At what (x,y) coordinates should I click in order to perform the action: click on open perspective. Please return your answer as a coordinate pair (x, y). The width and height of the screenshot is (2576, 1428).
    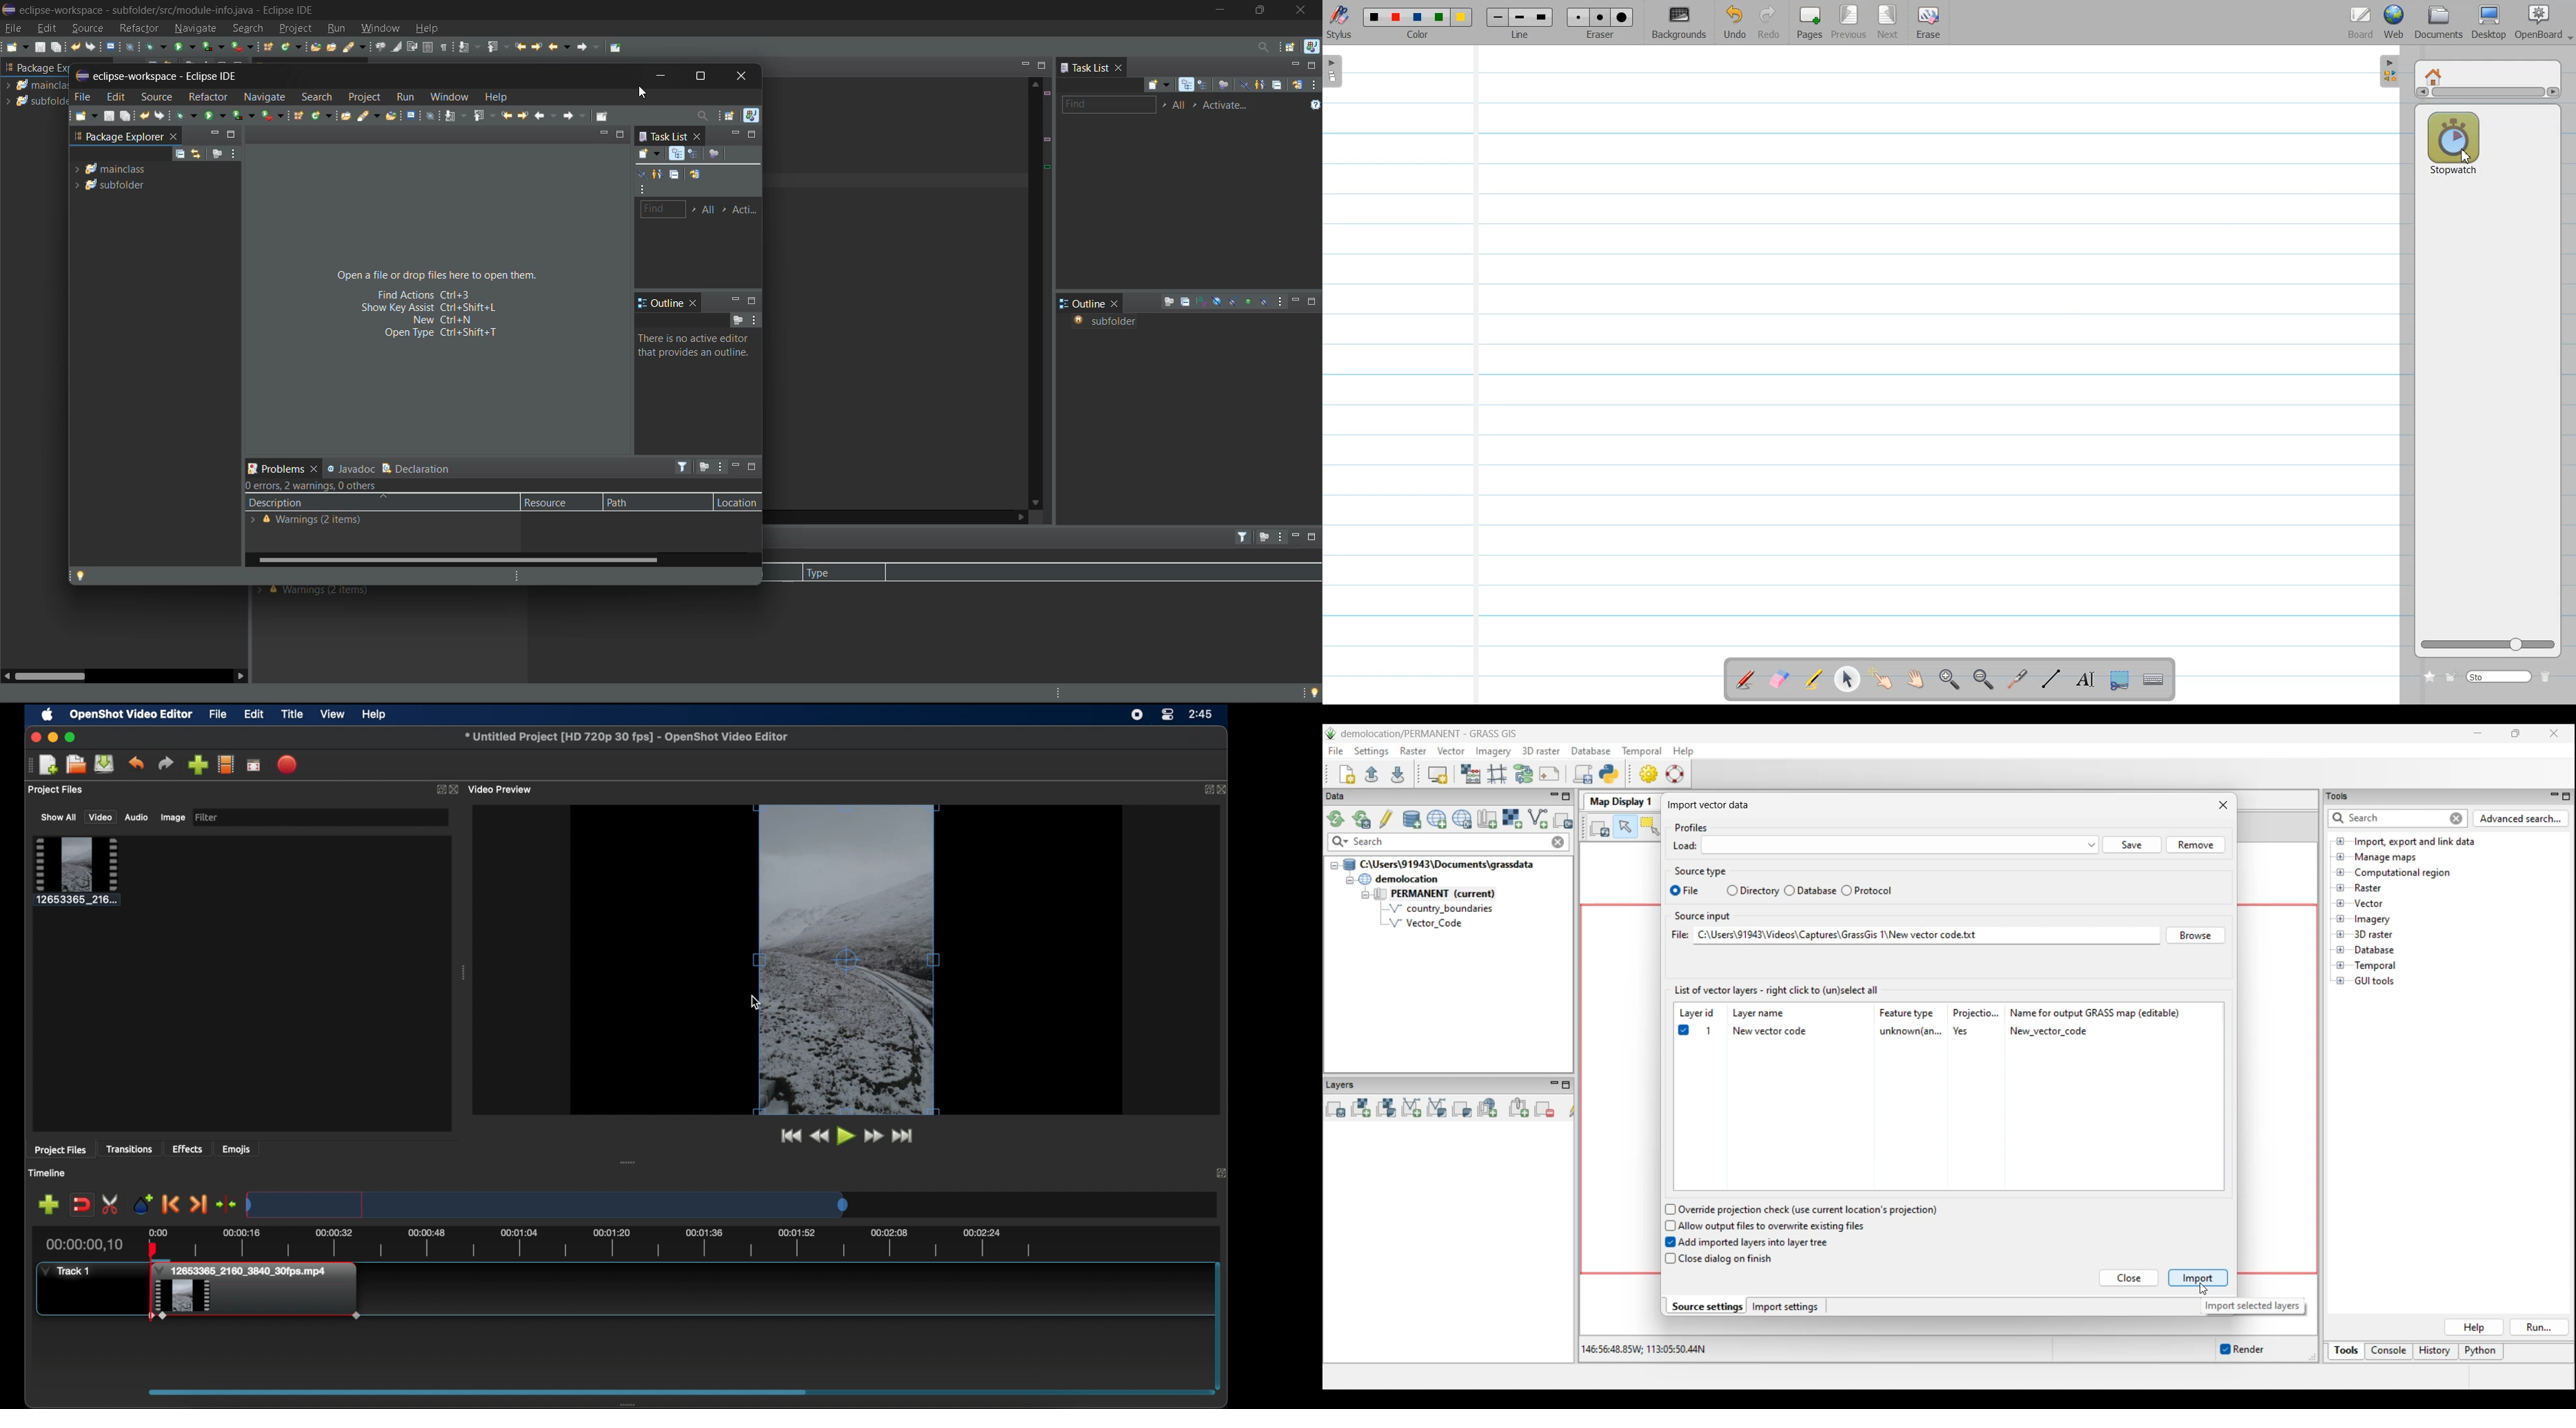
    Looking at the image, I should click on (1292, 48).